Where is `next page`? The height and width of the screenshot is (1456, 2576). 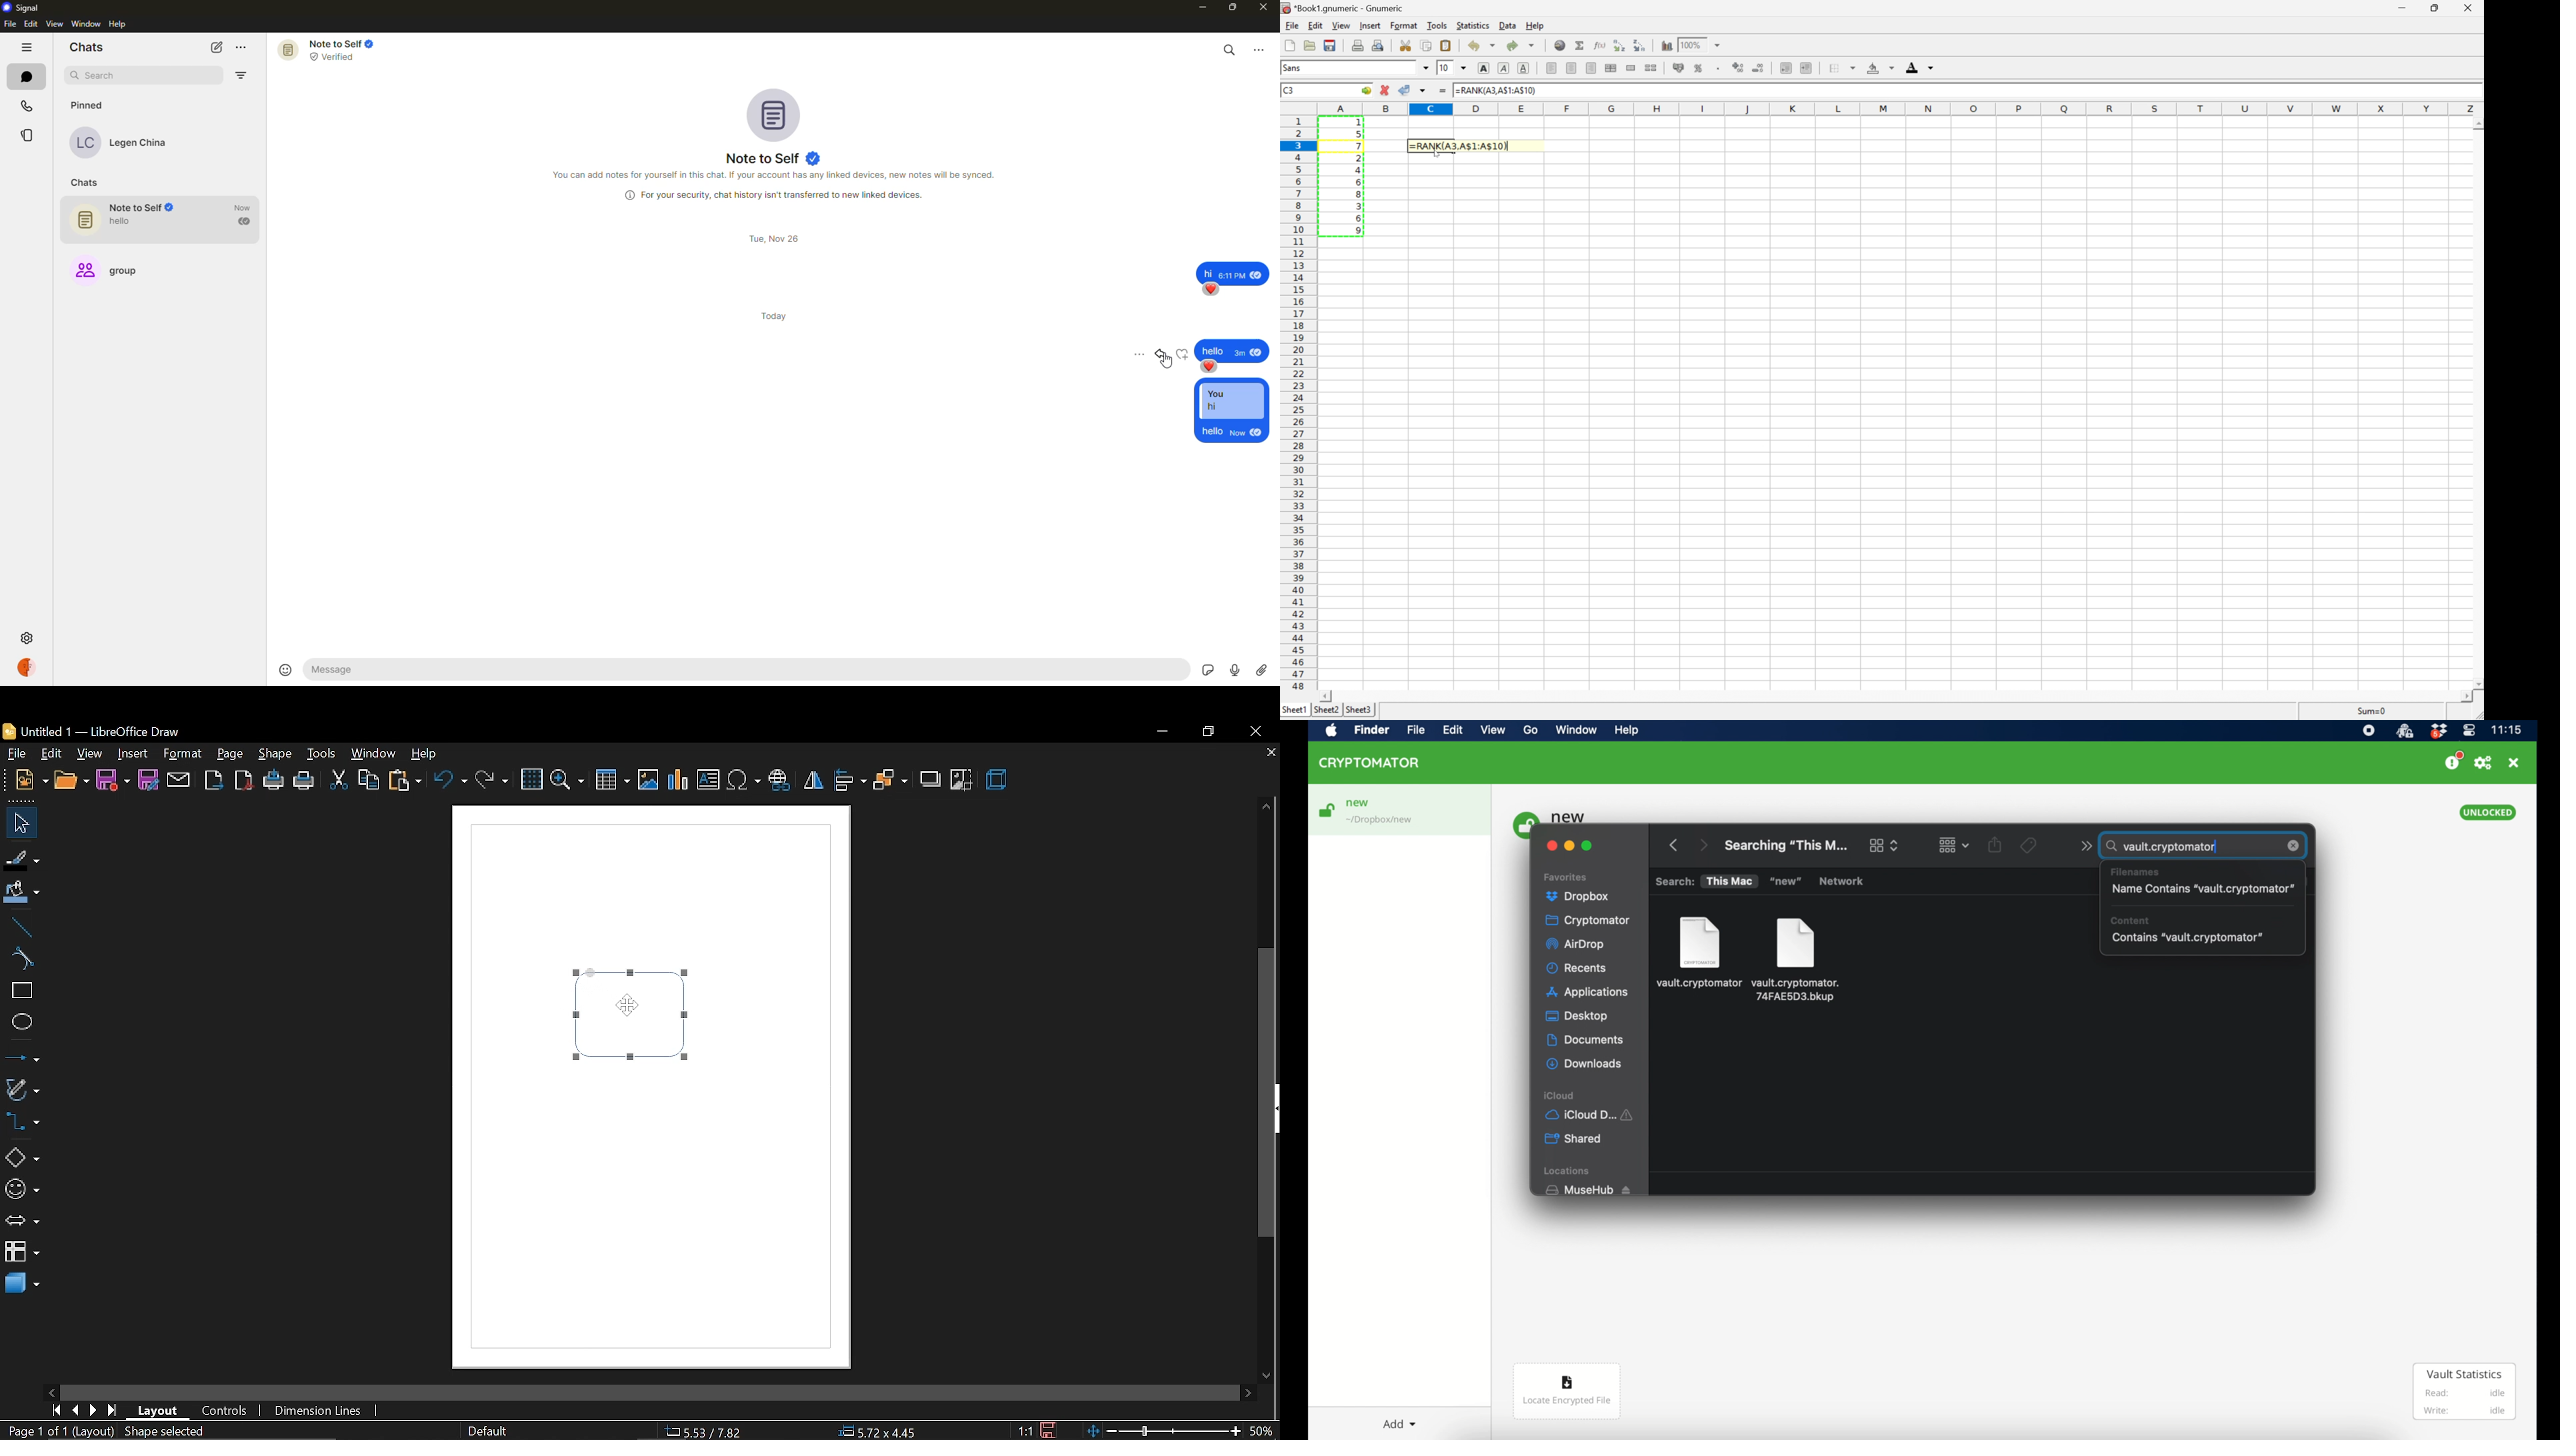
next page is located at coordinates (93, 1411).